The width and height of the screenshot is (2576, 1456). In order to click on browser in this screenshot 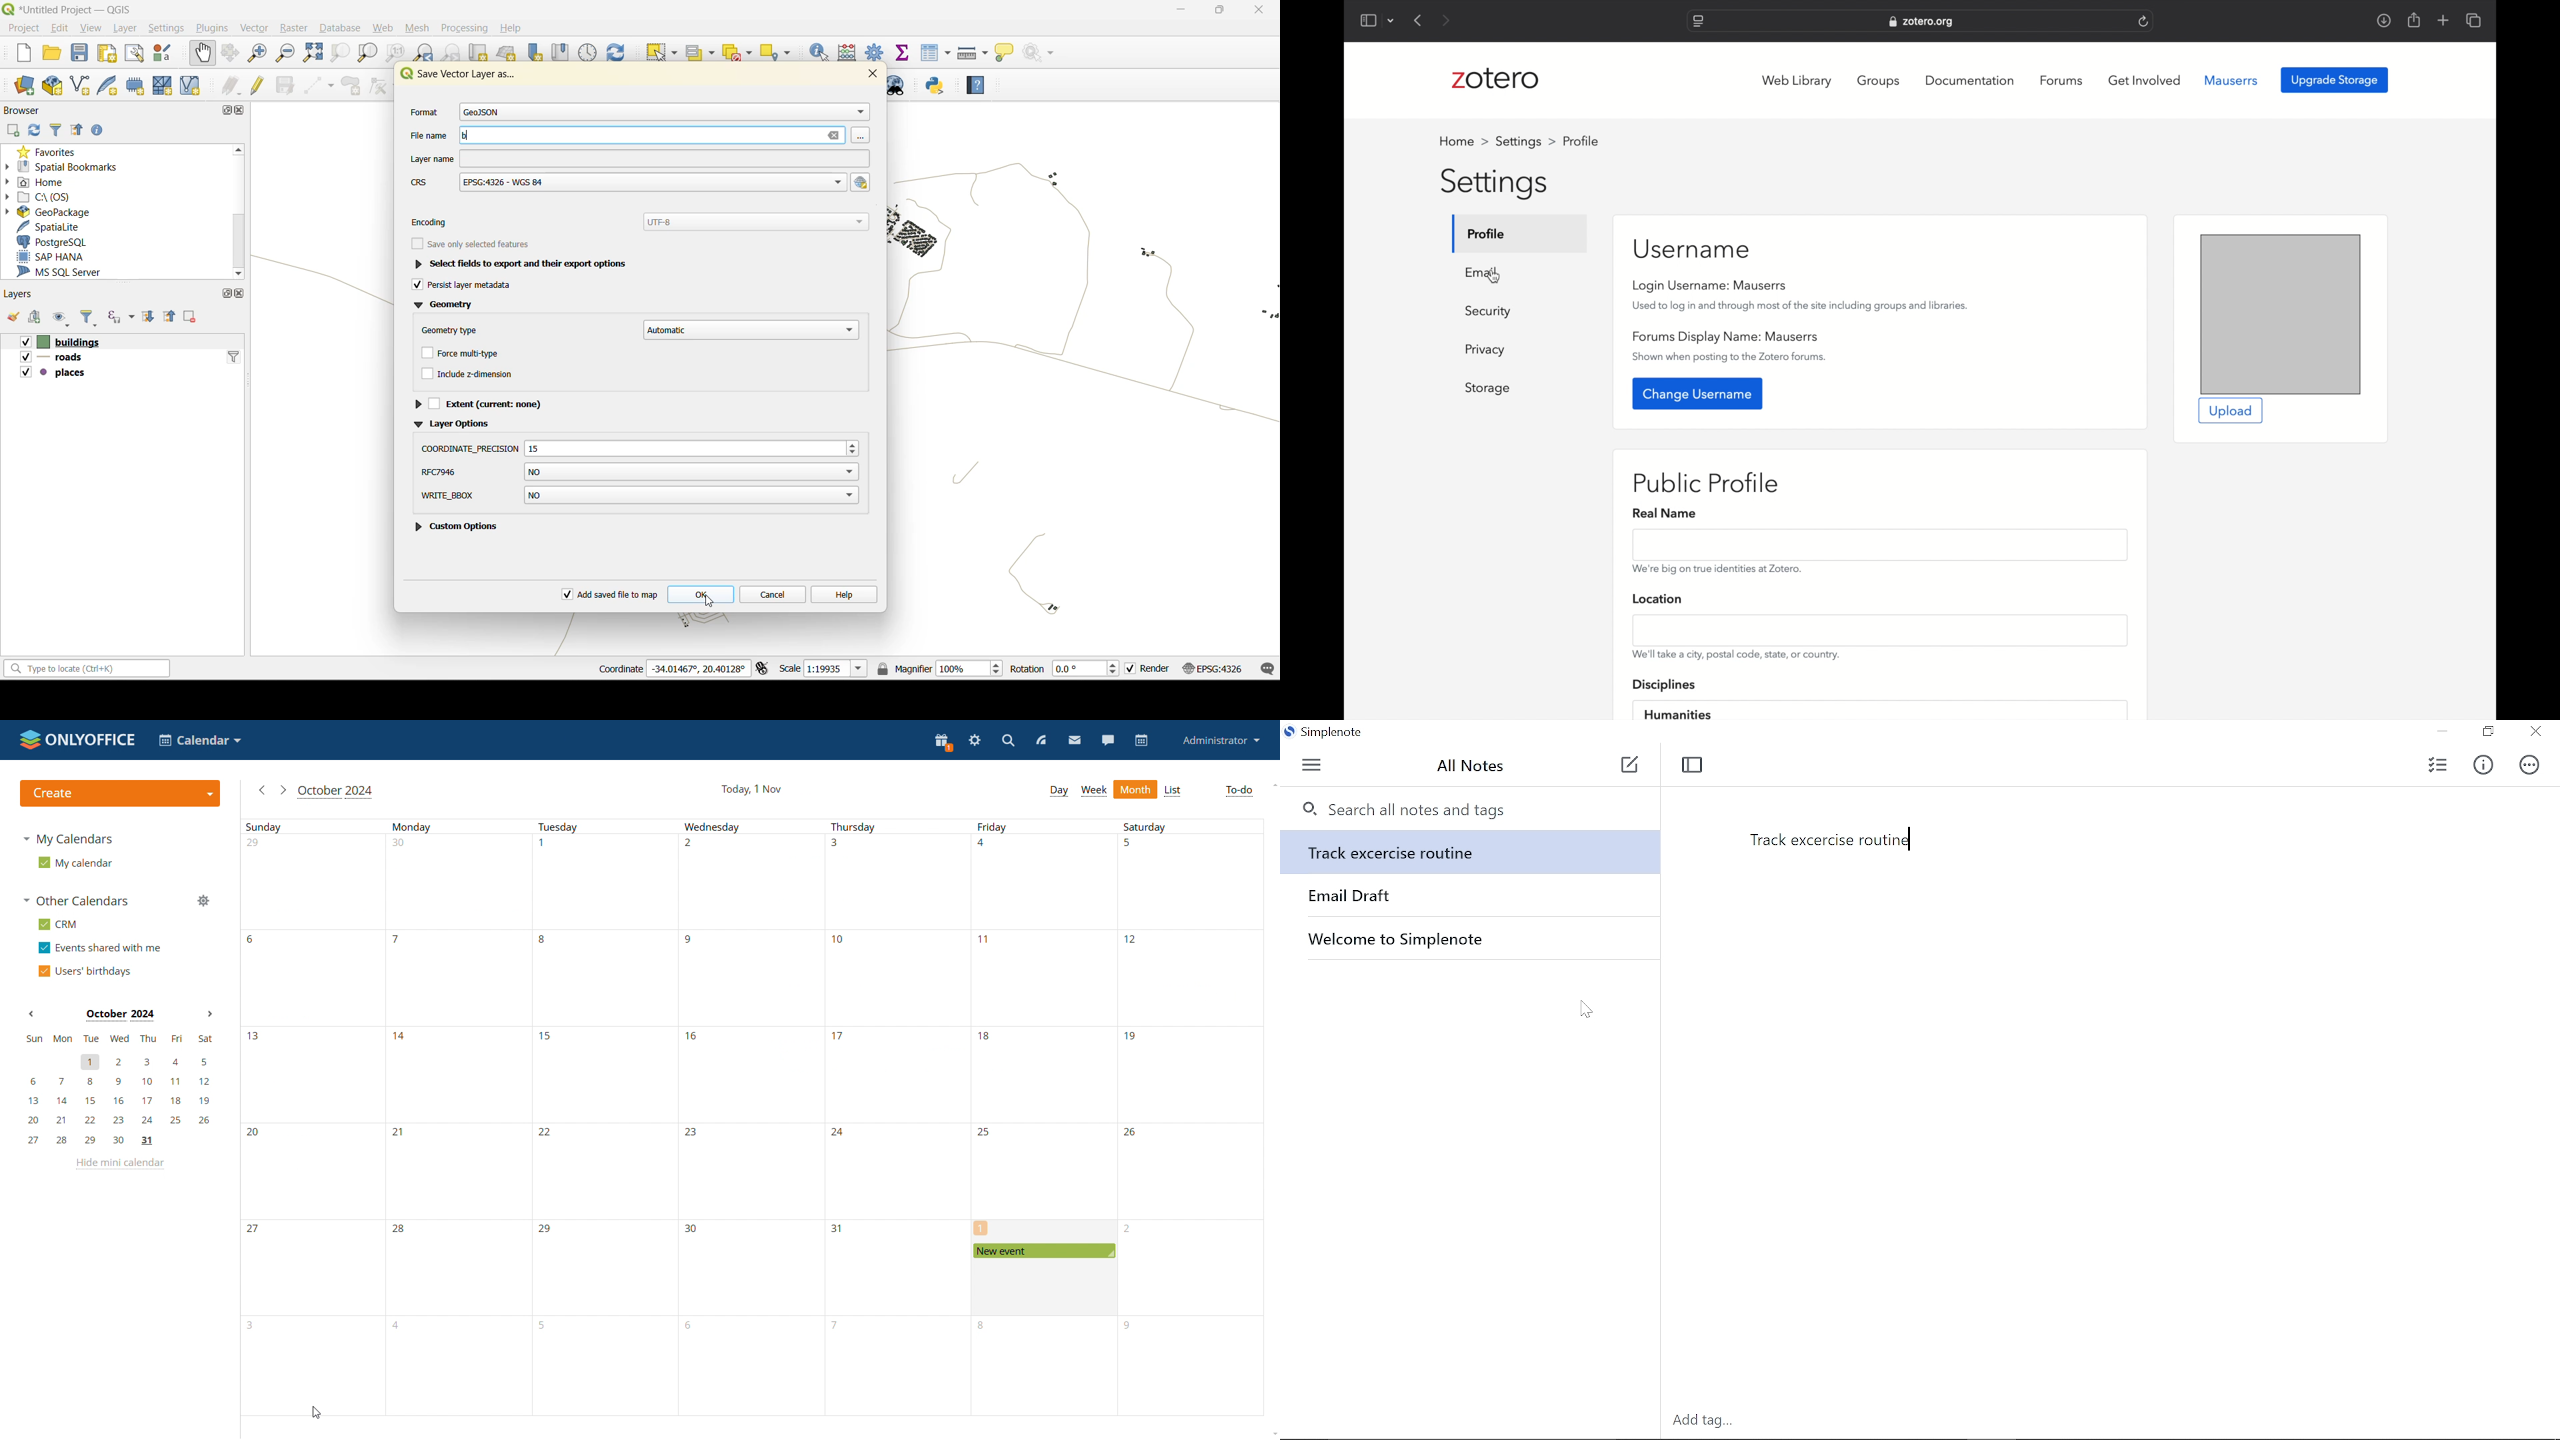, I will do `click(27, 110)`.